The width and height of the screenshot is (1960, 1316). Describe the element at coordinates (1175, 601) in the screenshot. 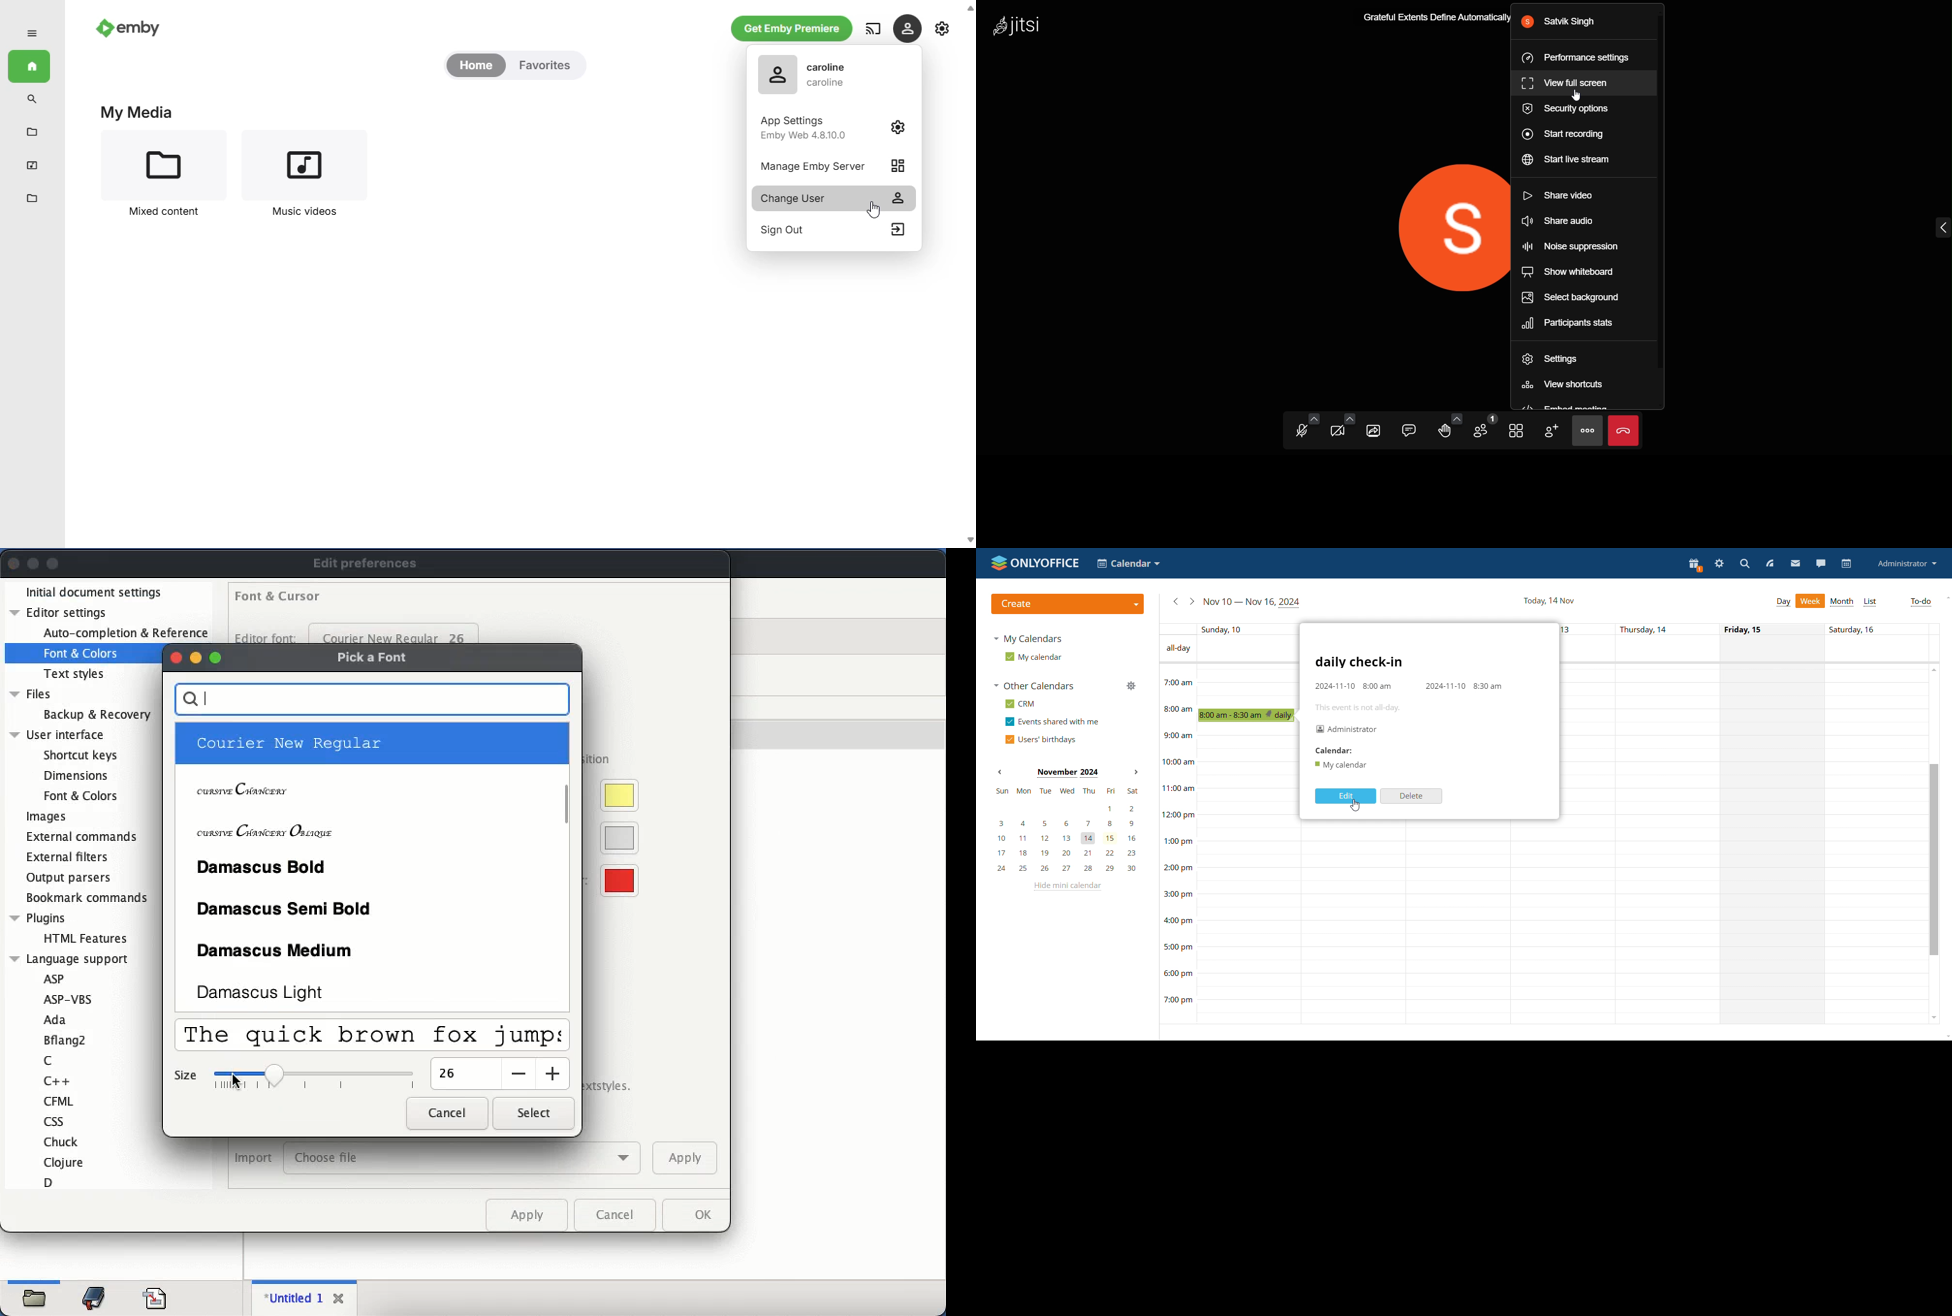

I see `previous week` at that location.